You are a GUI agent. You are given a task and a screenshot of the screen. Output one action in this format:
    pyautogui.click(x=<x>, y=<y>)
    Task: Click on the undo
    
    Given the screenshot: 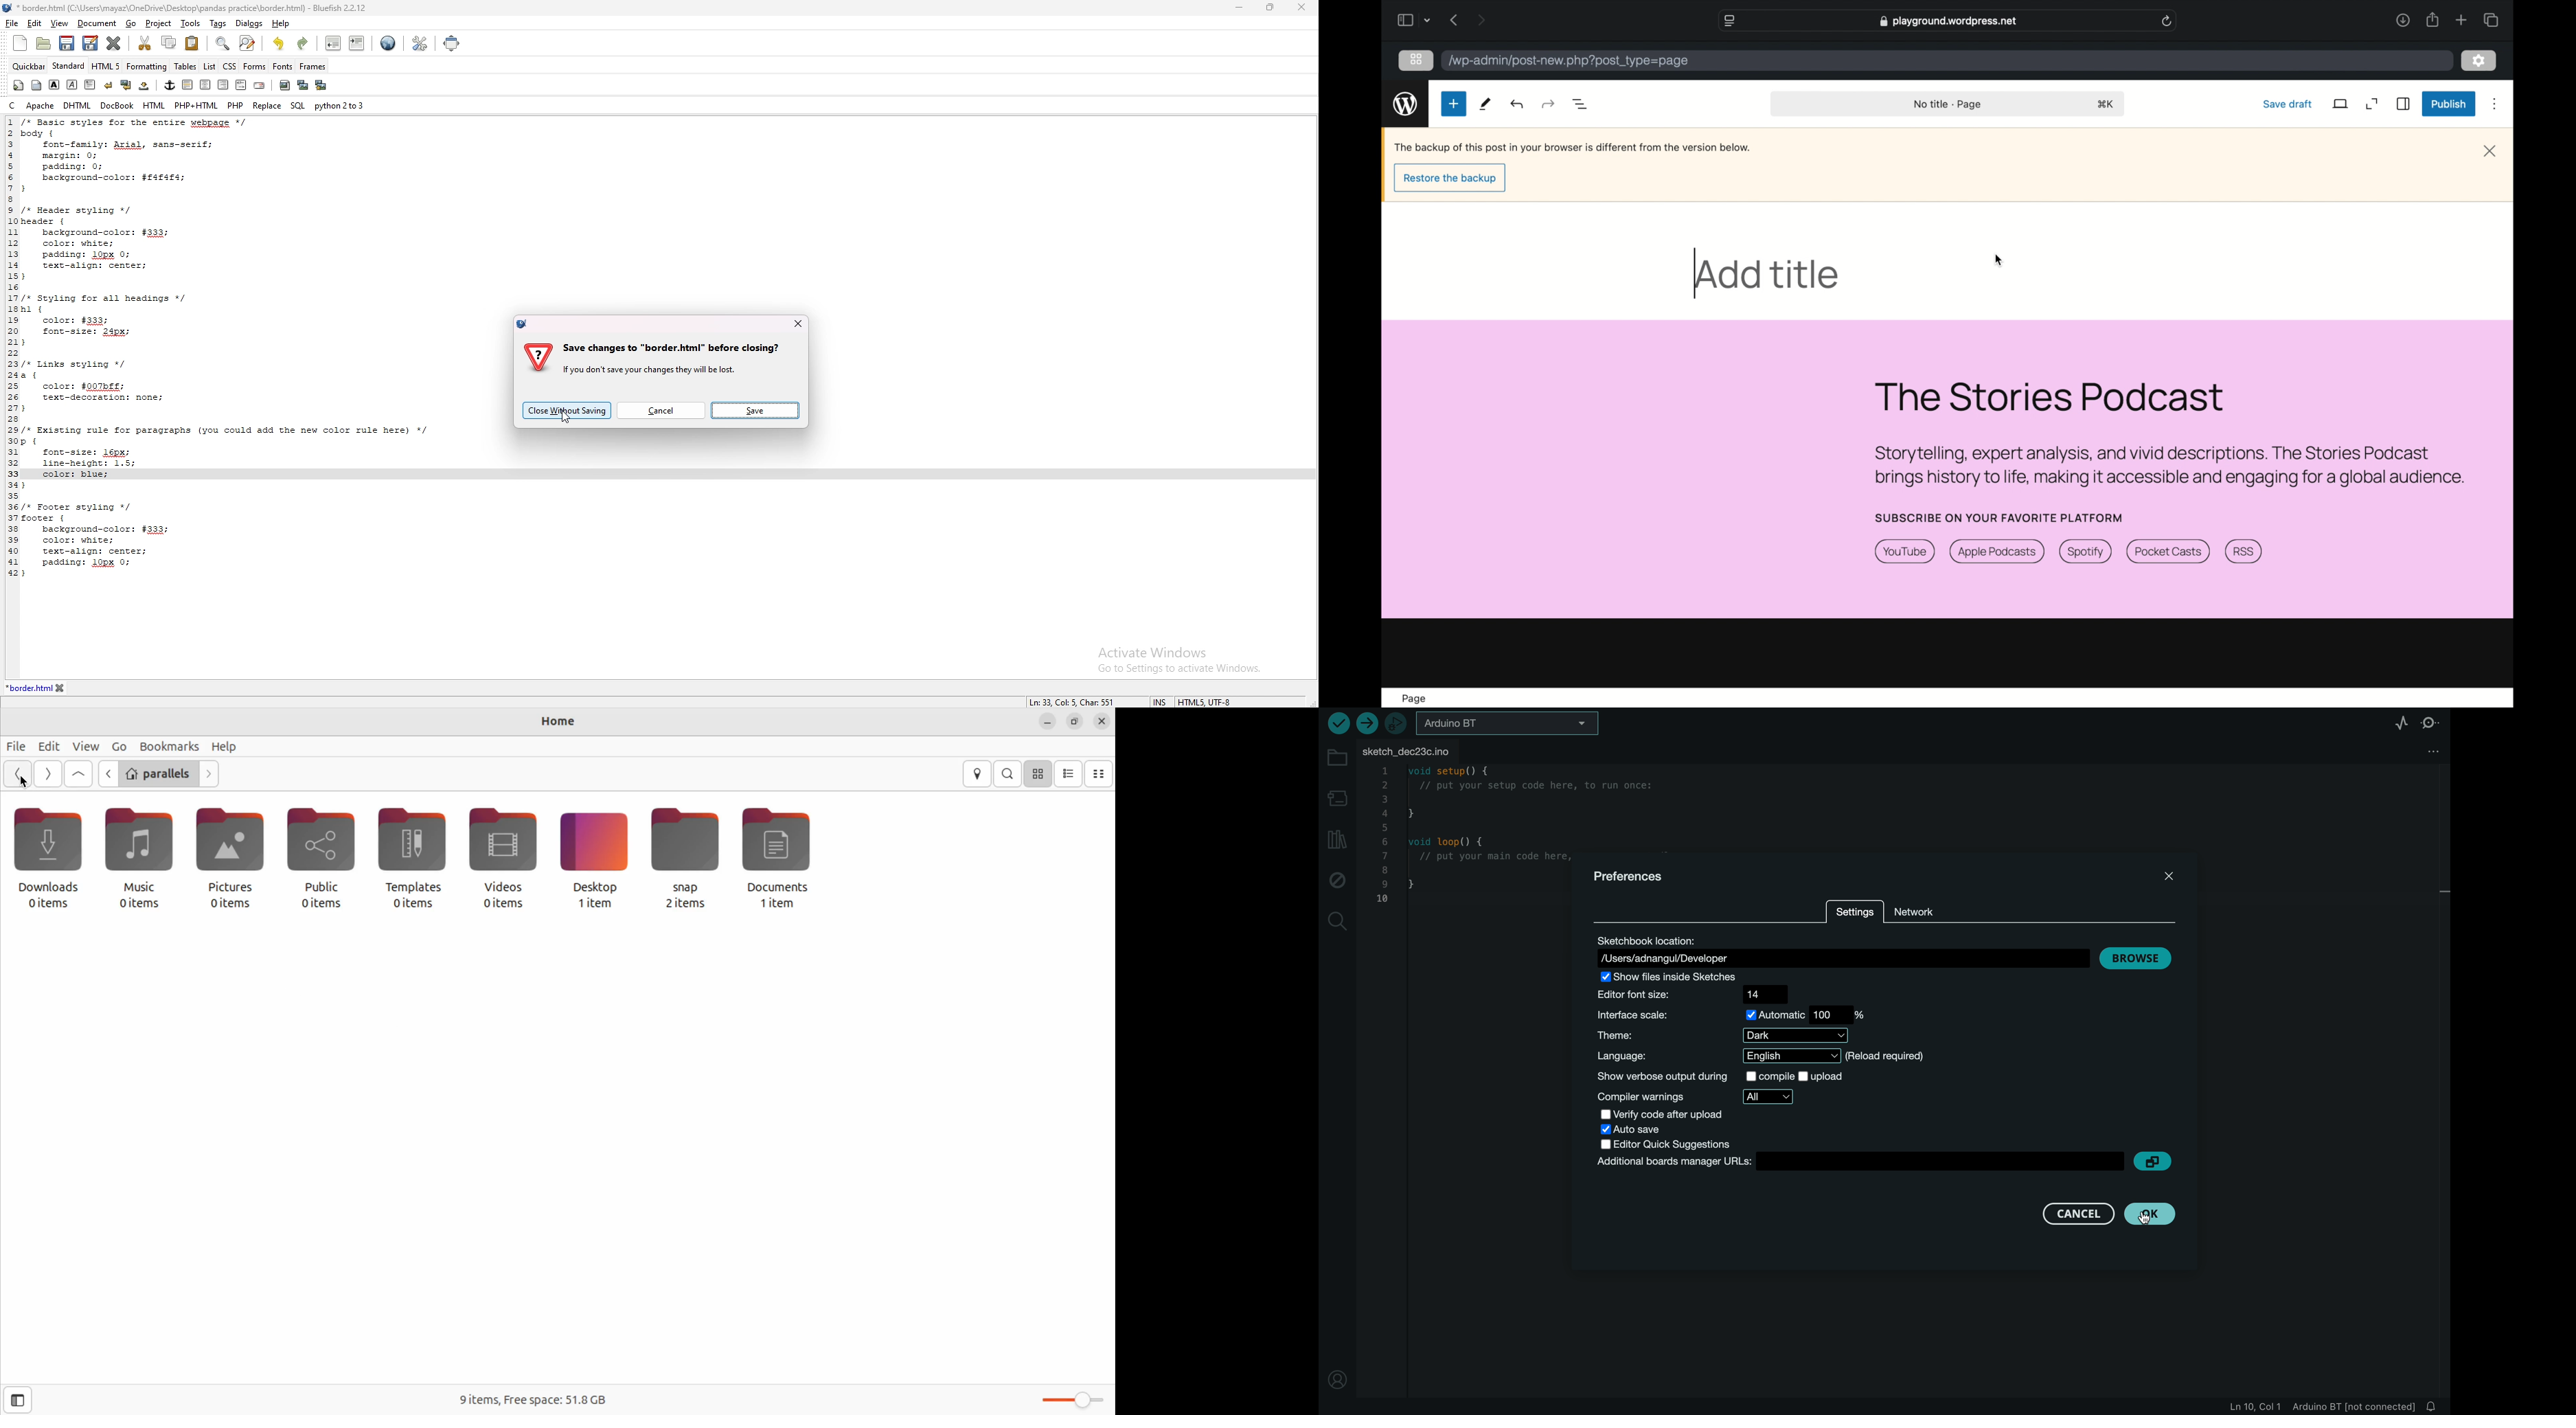 What is the action you would take?
    pyautogui.click(x=1547, y=104)
    